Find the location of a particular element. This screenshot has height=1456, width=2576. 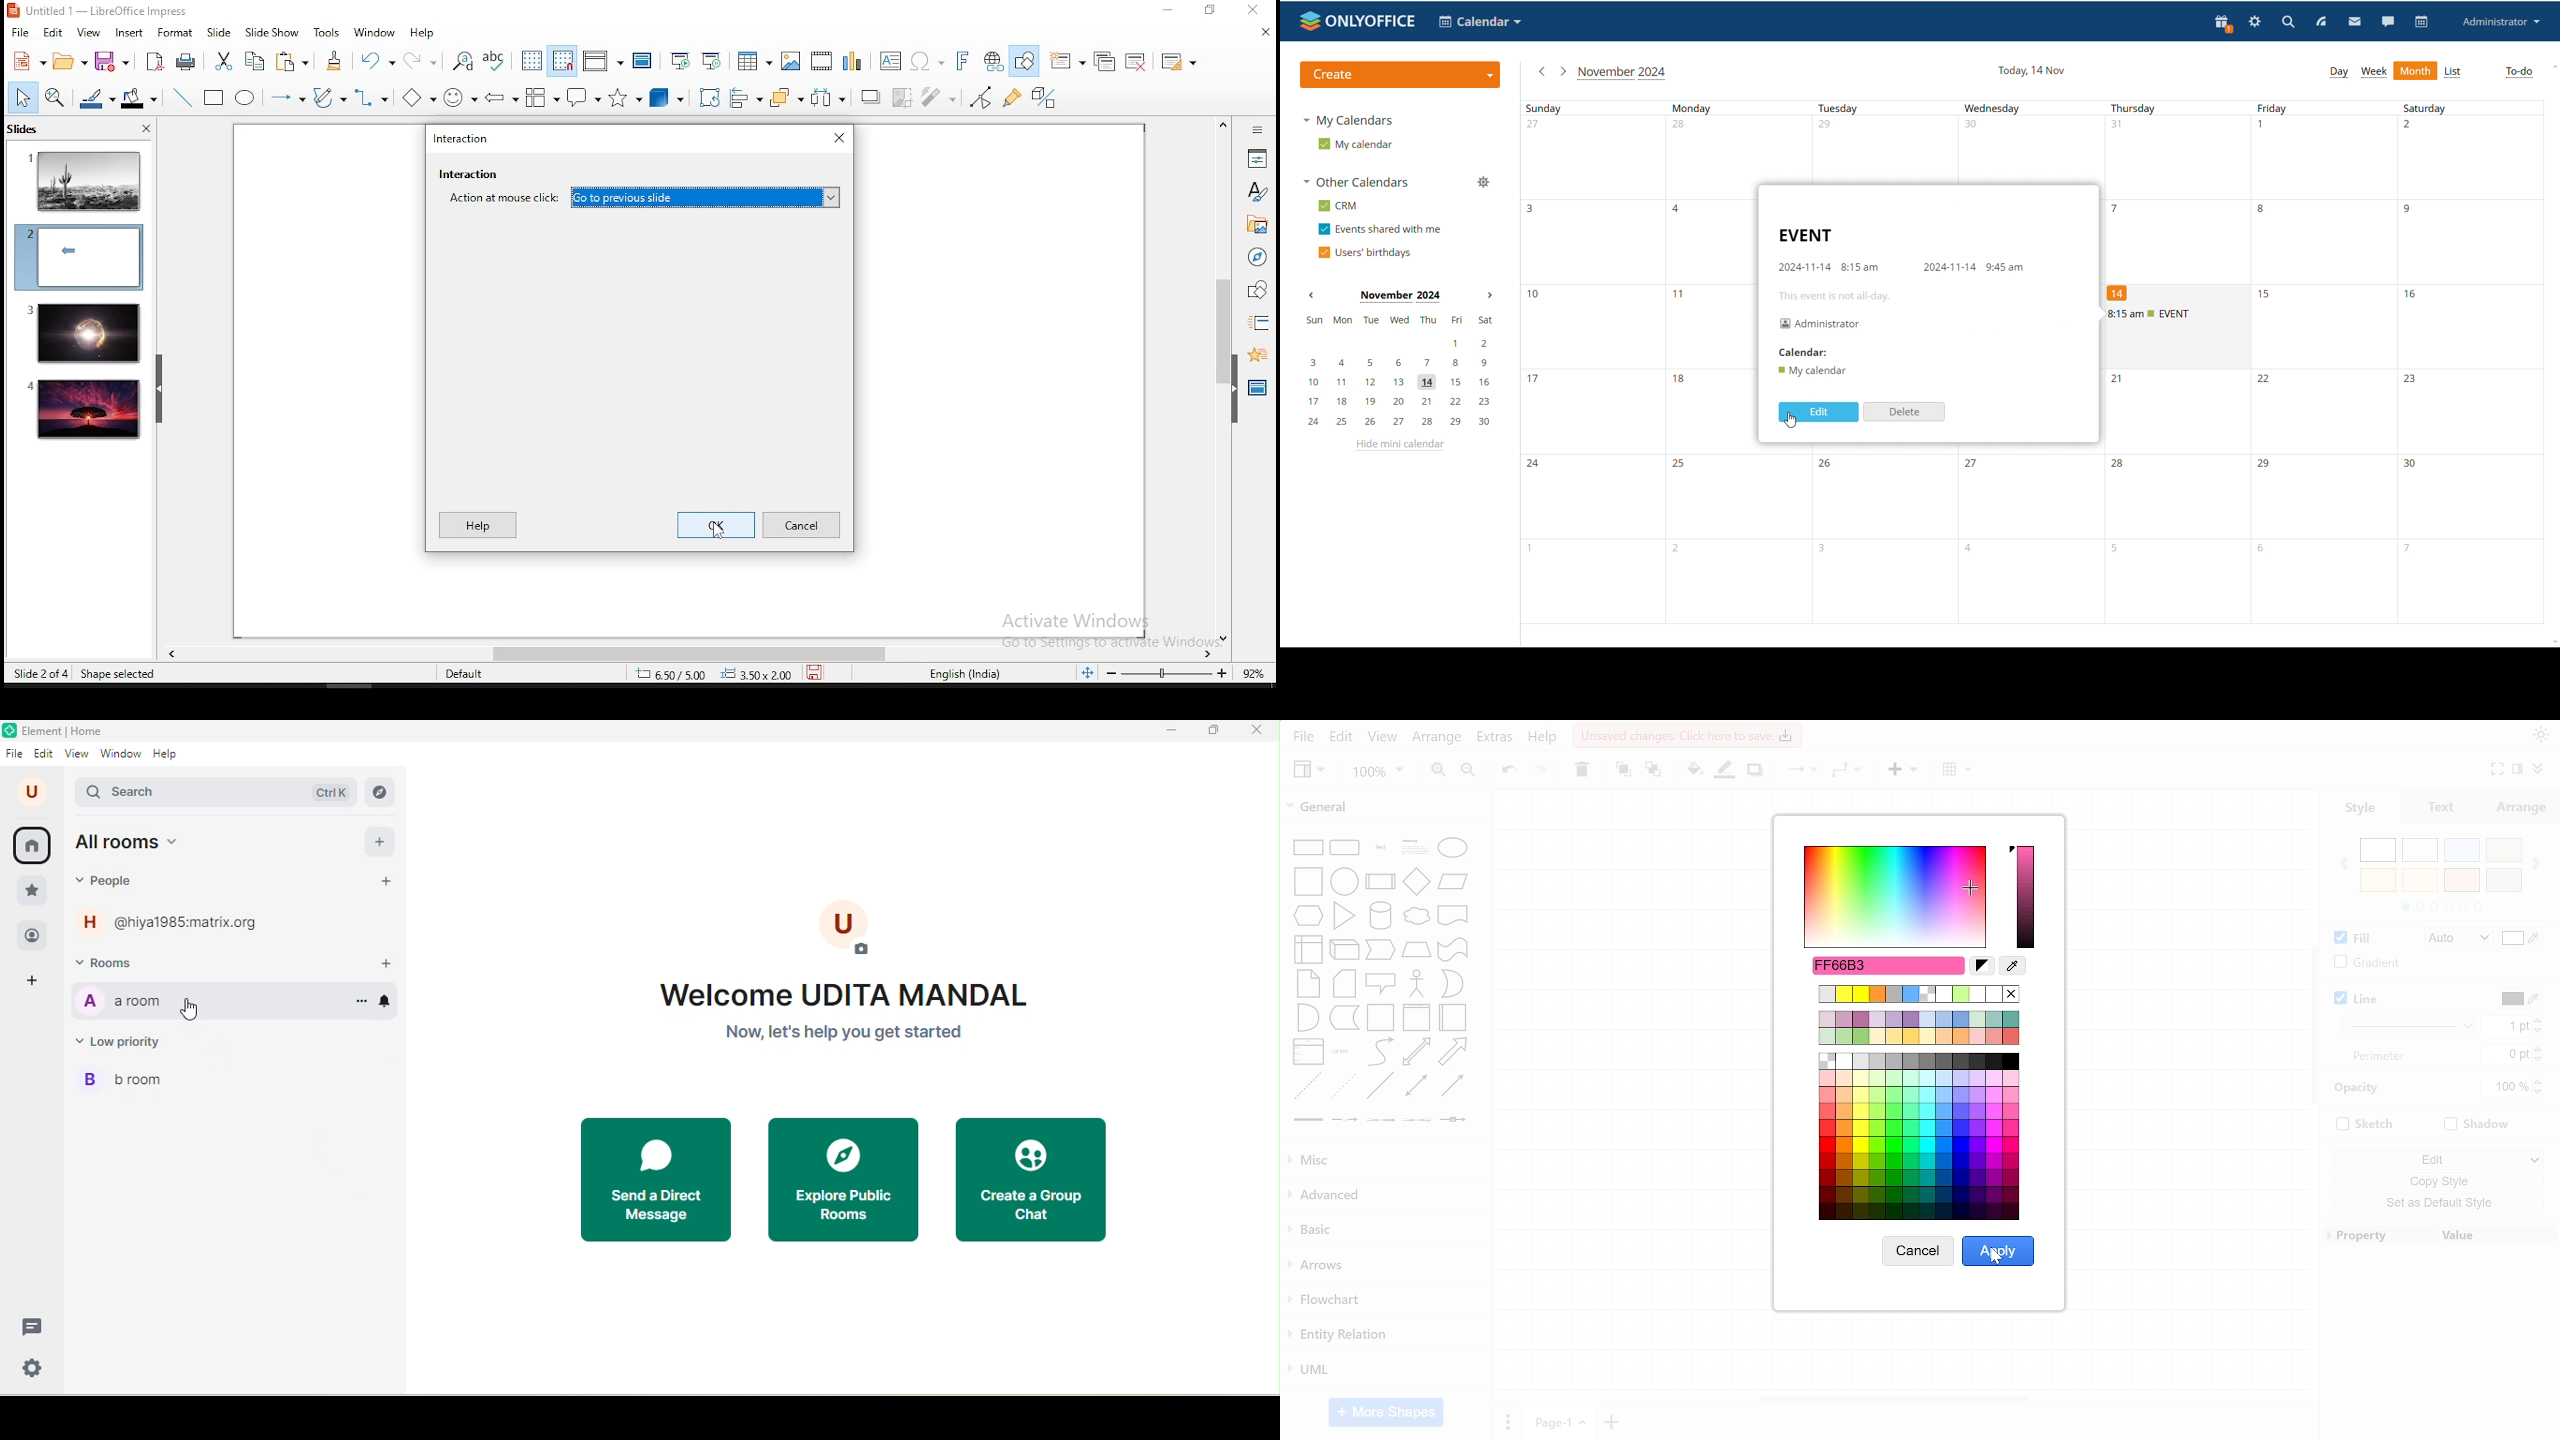

window name is located at coordinates (100, 10).